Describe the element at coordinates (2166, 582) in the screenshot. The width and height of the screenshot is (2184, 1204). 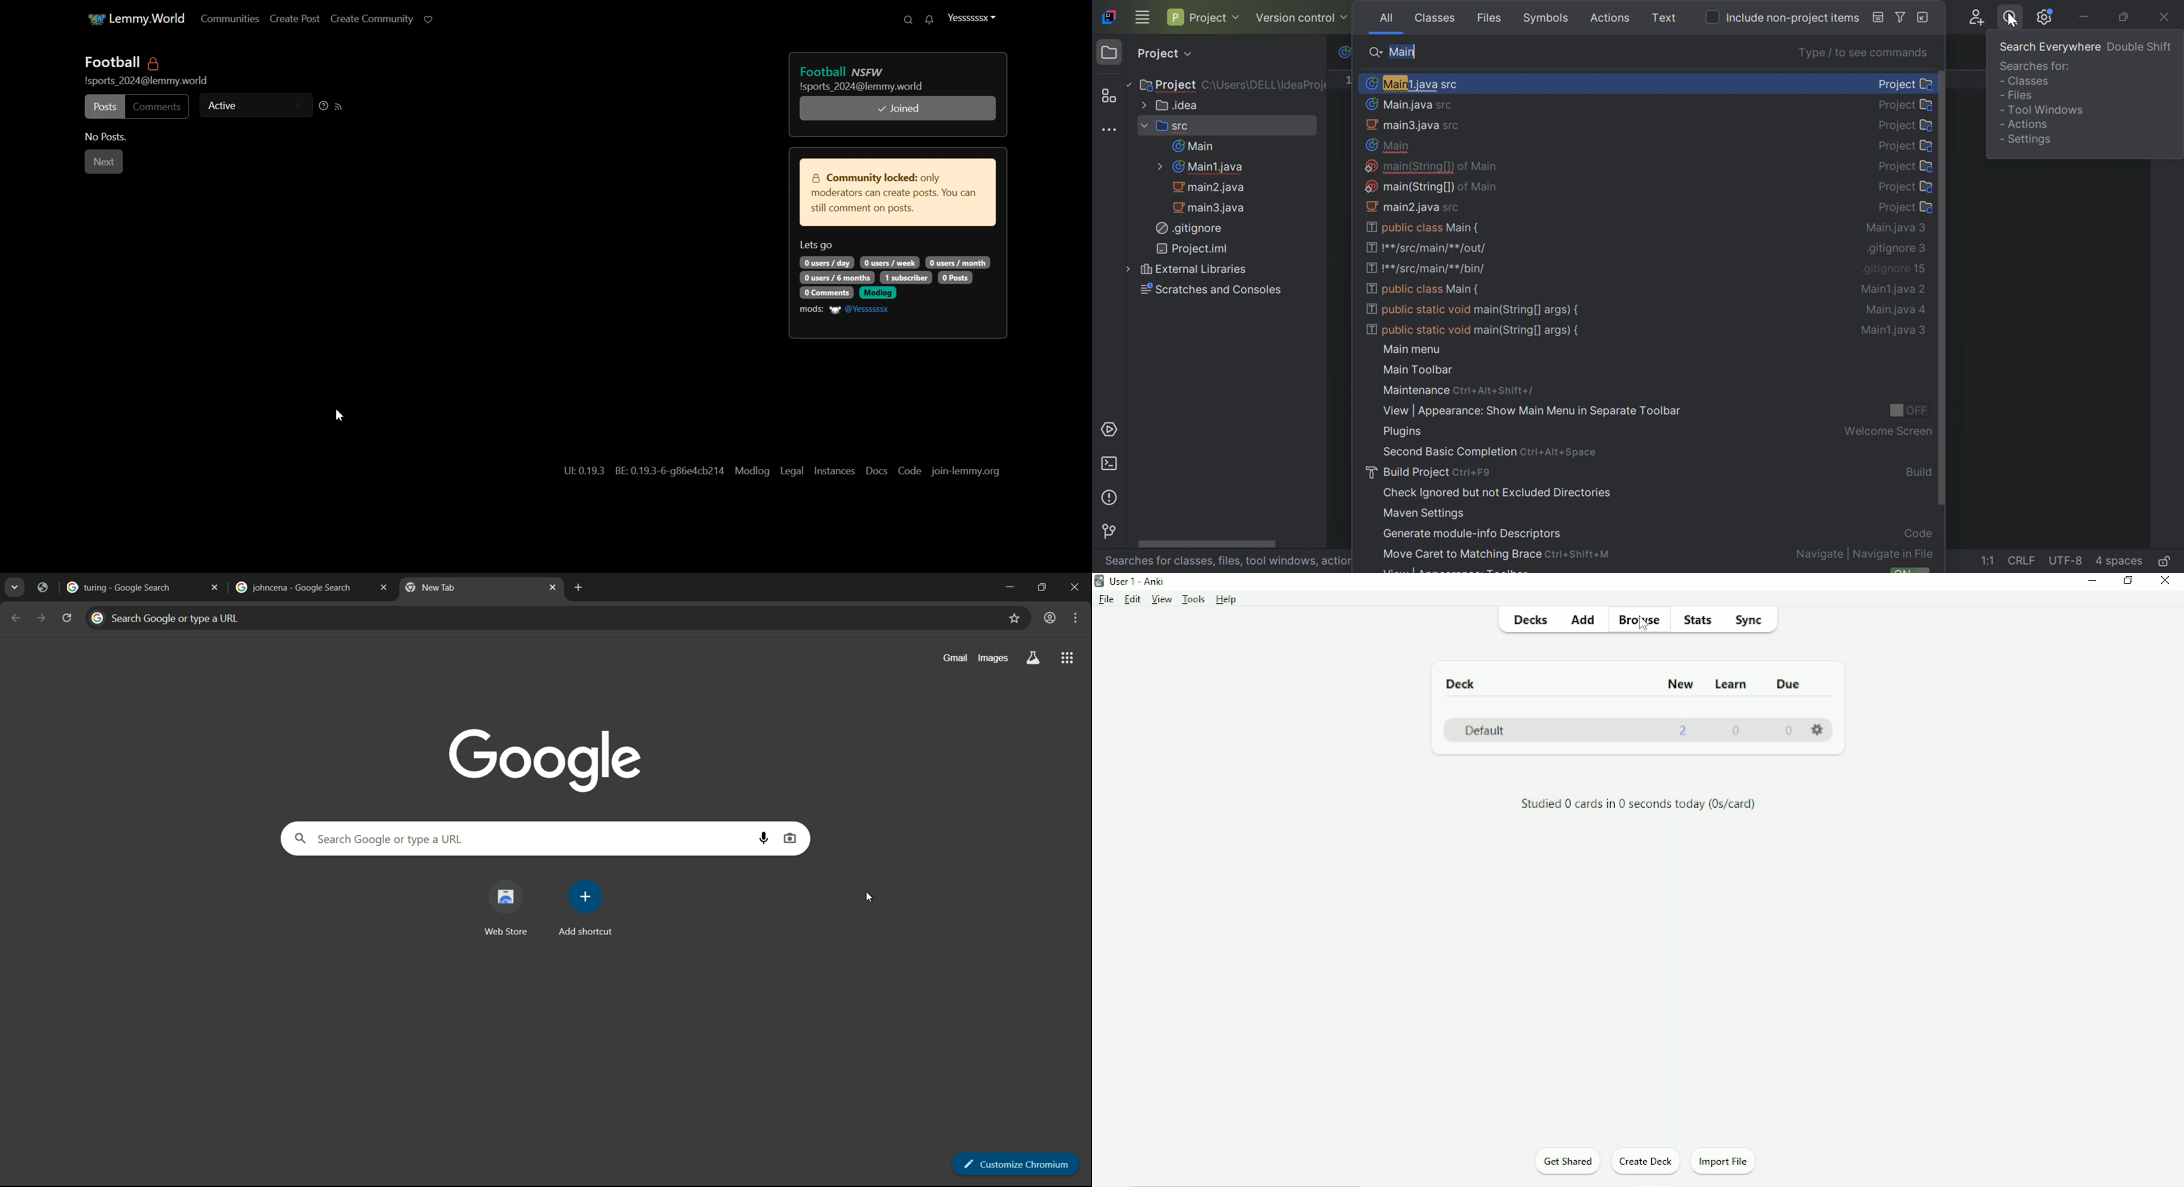
I see `Close` at that location.